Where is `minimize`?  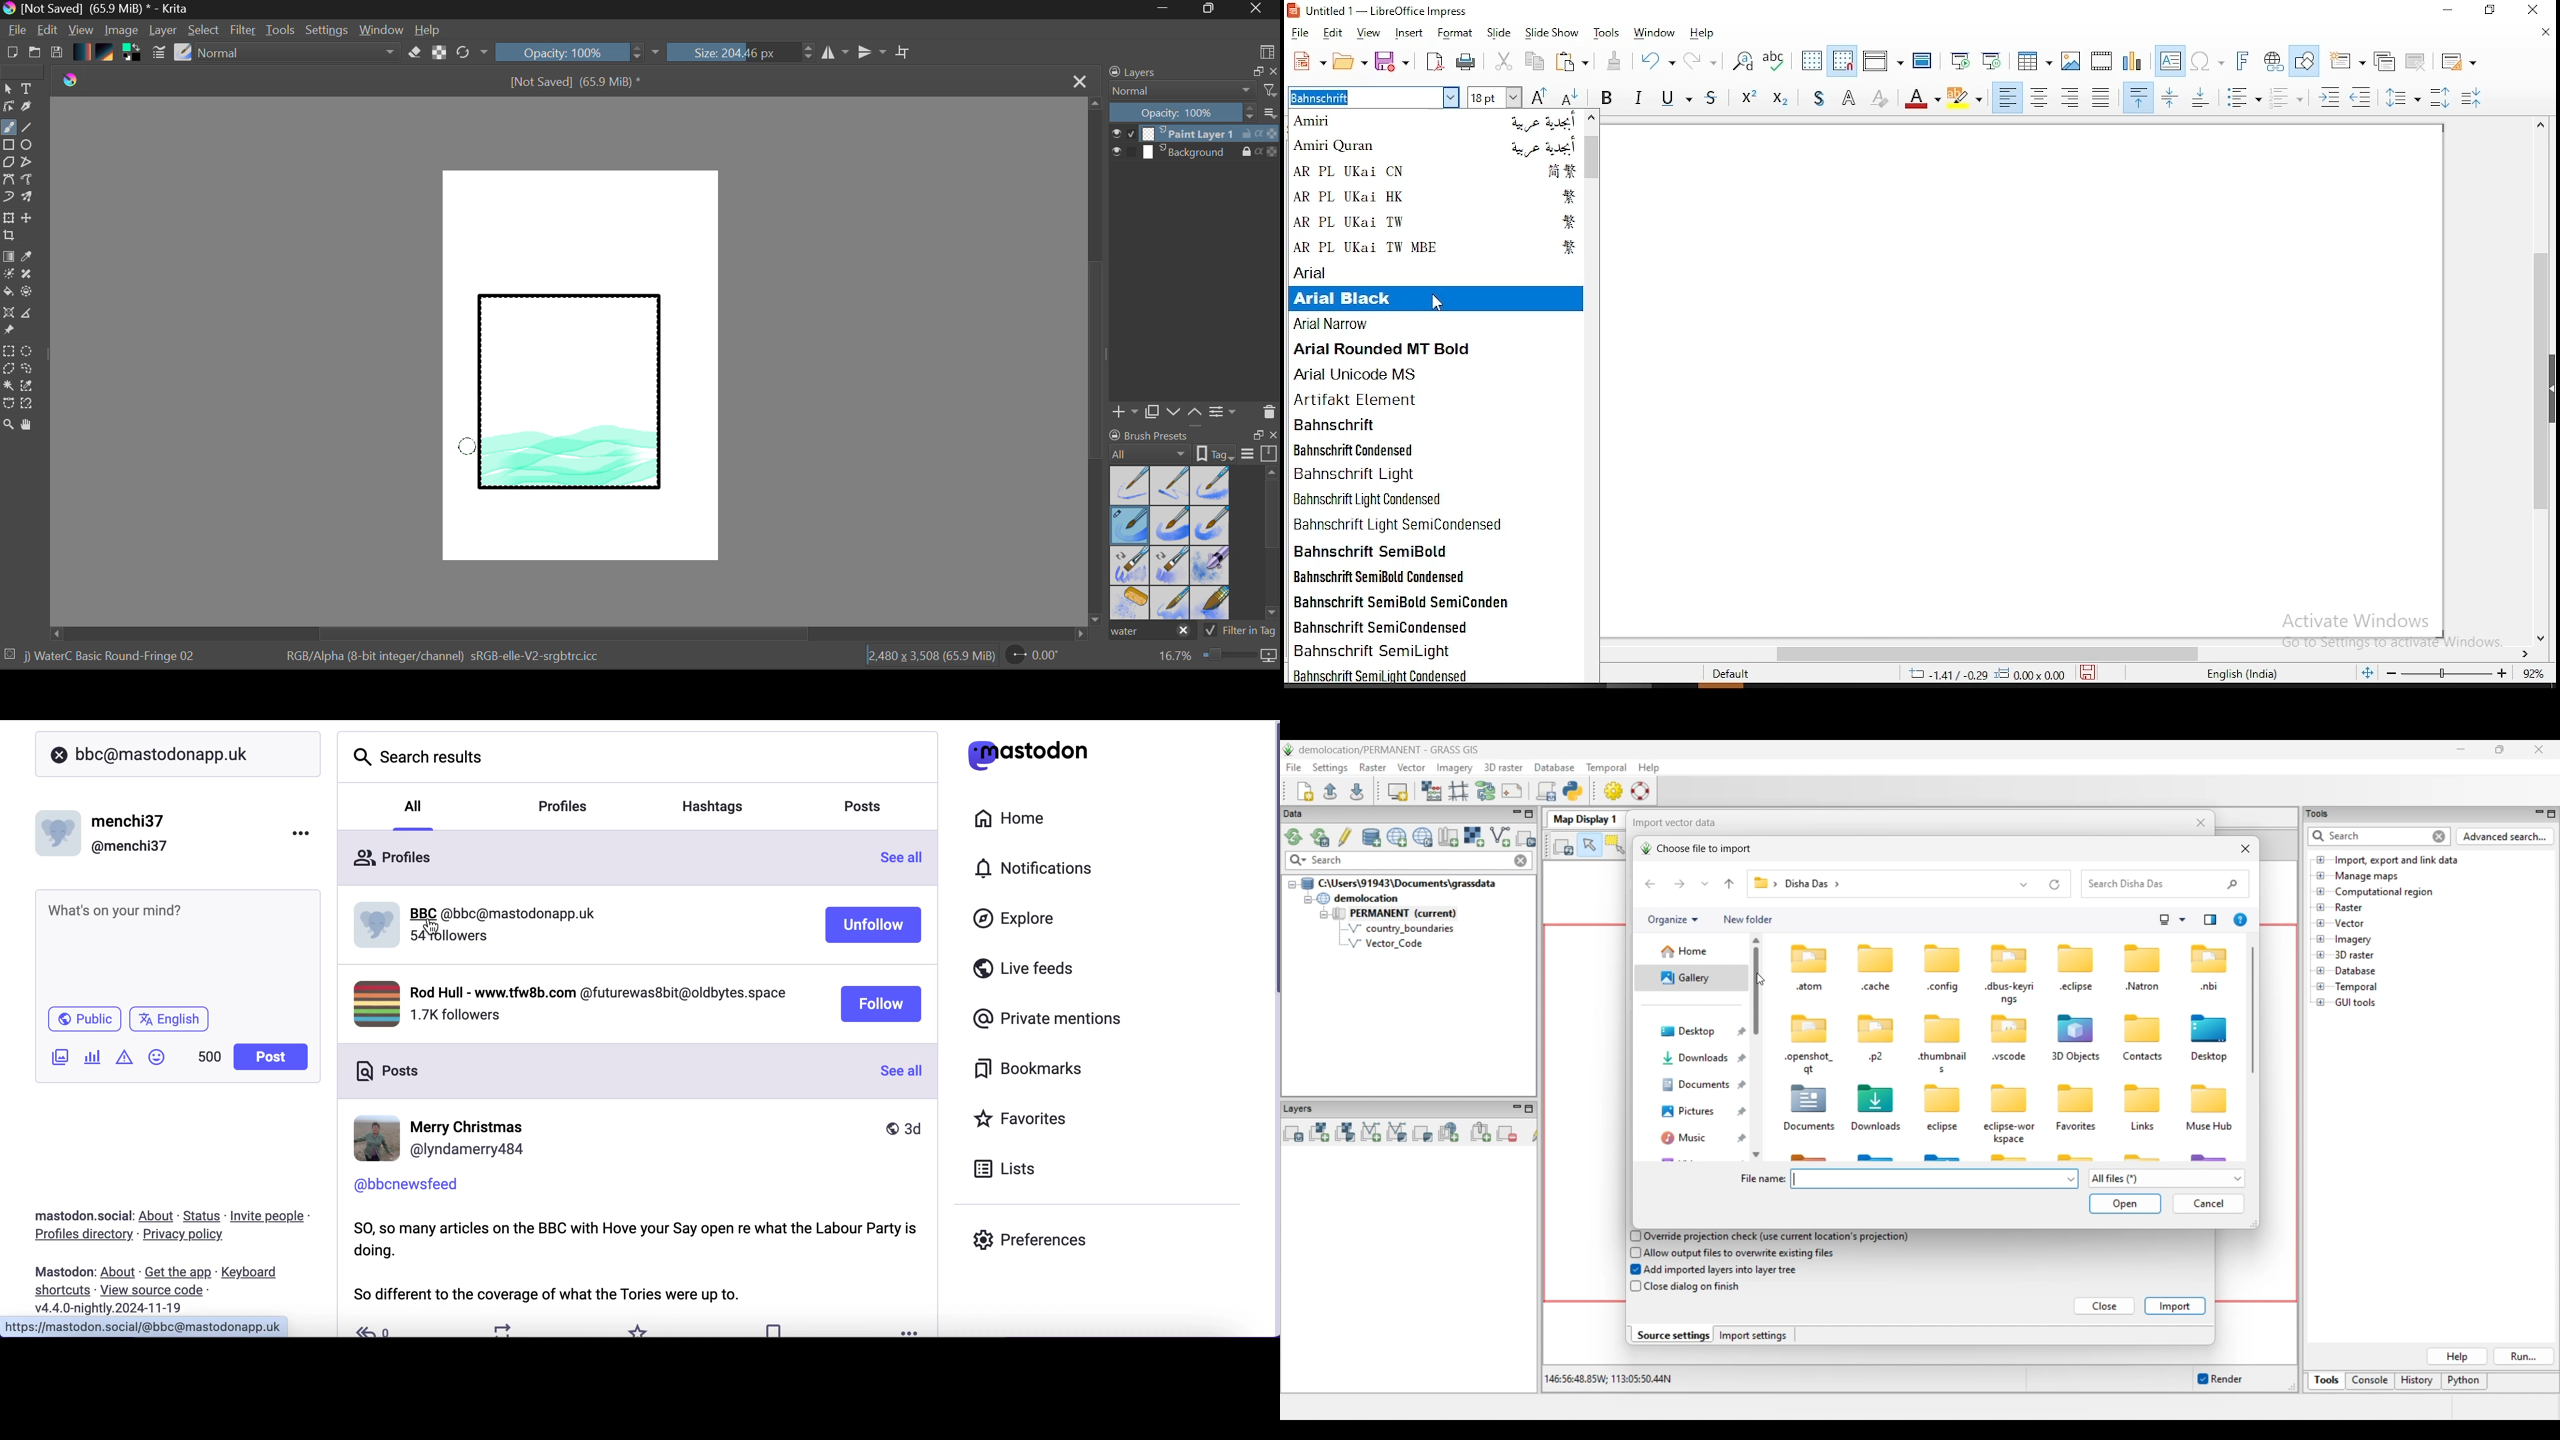
minimize is located at coordinates (2447, 11).